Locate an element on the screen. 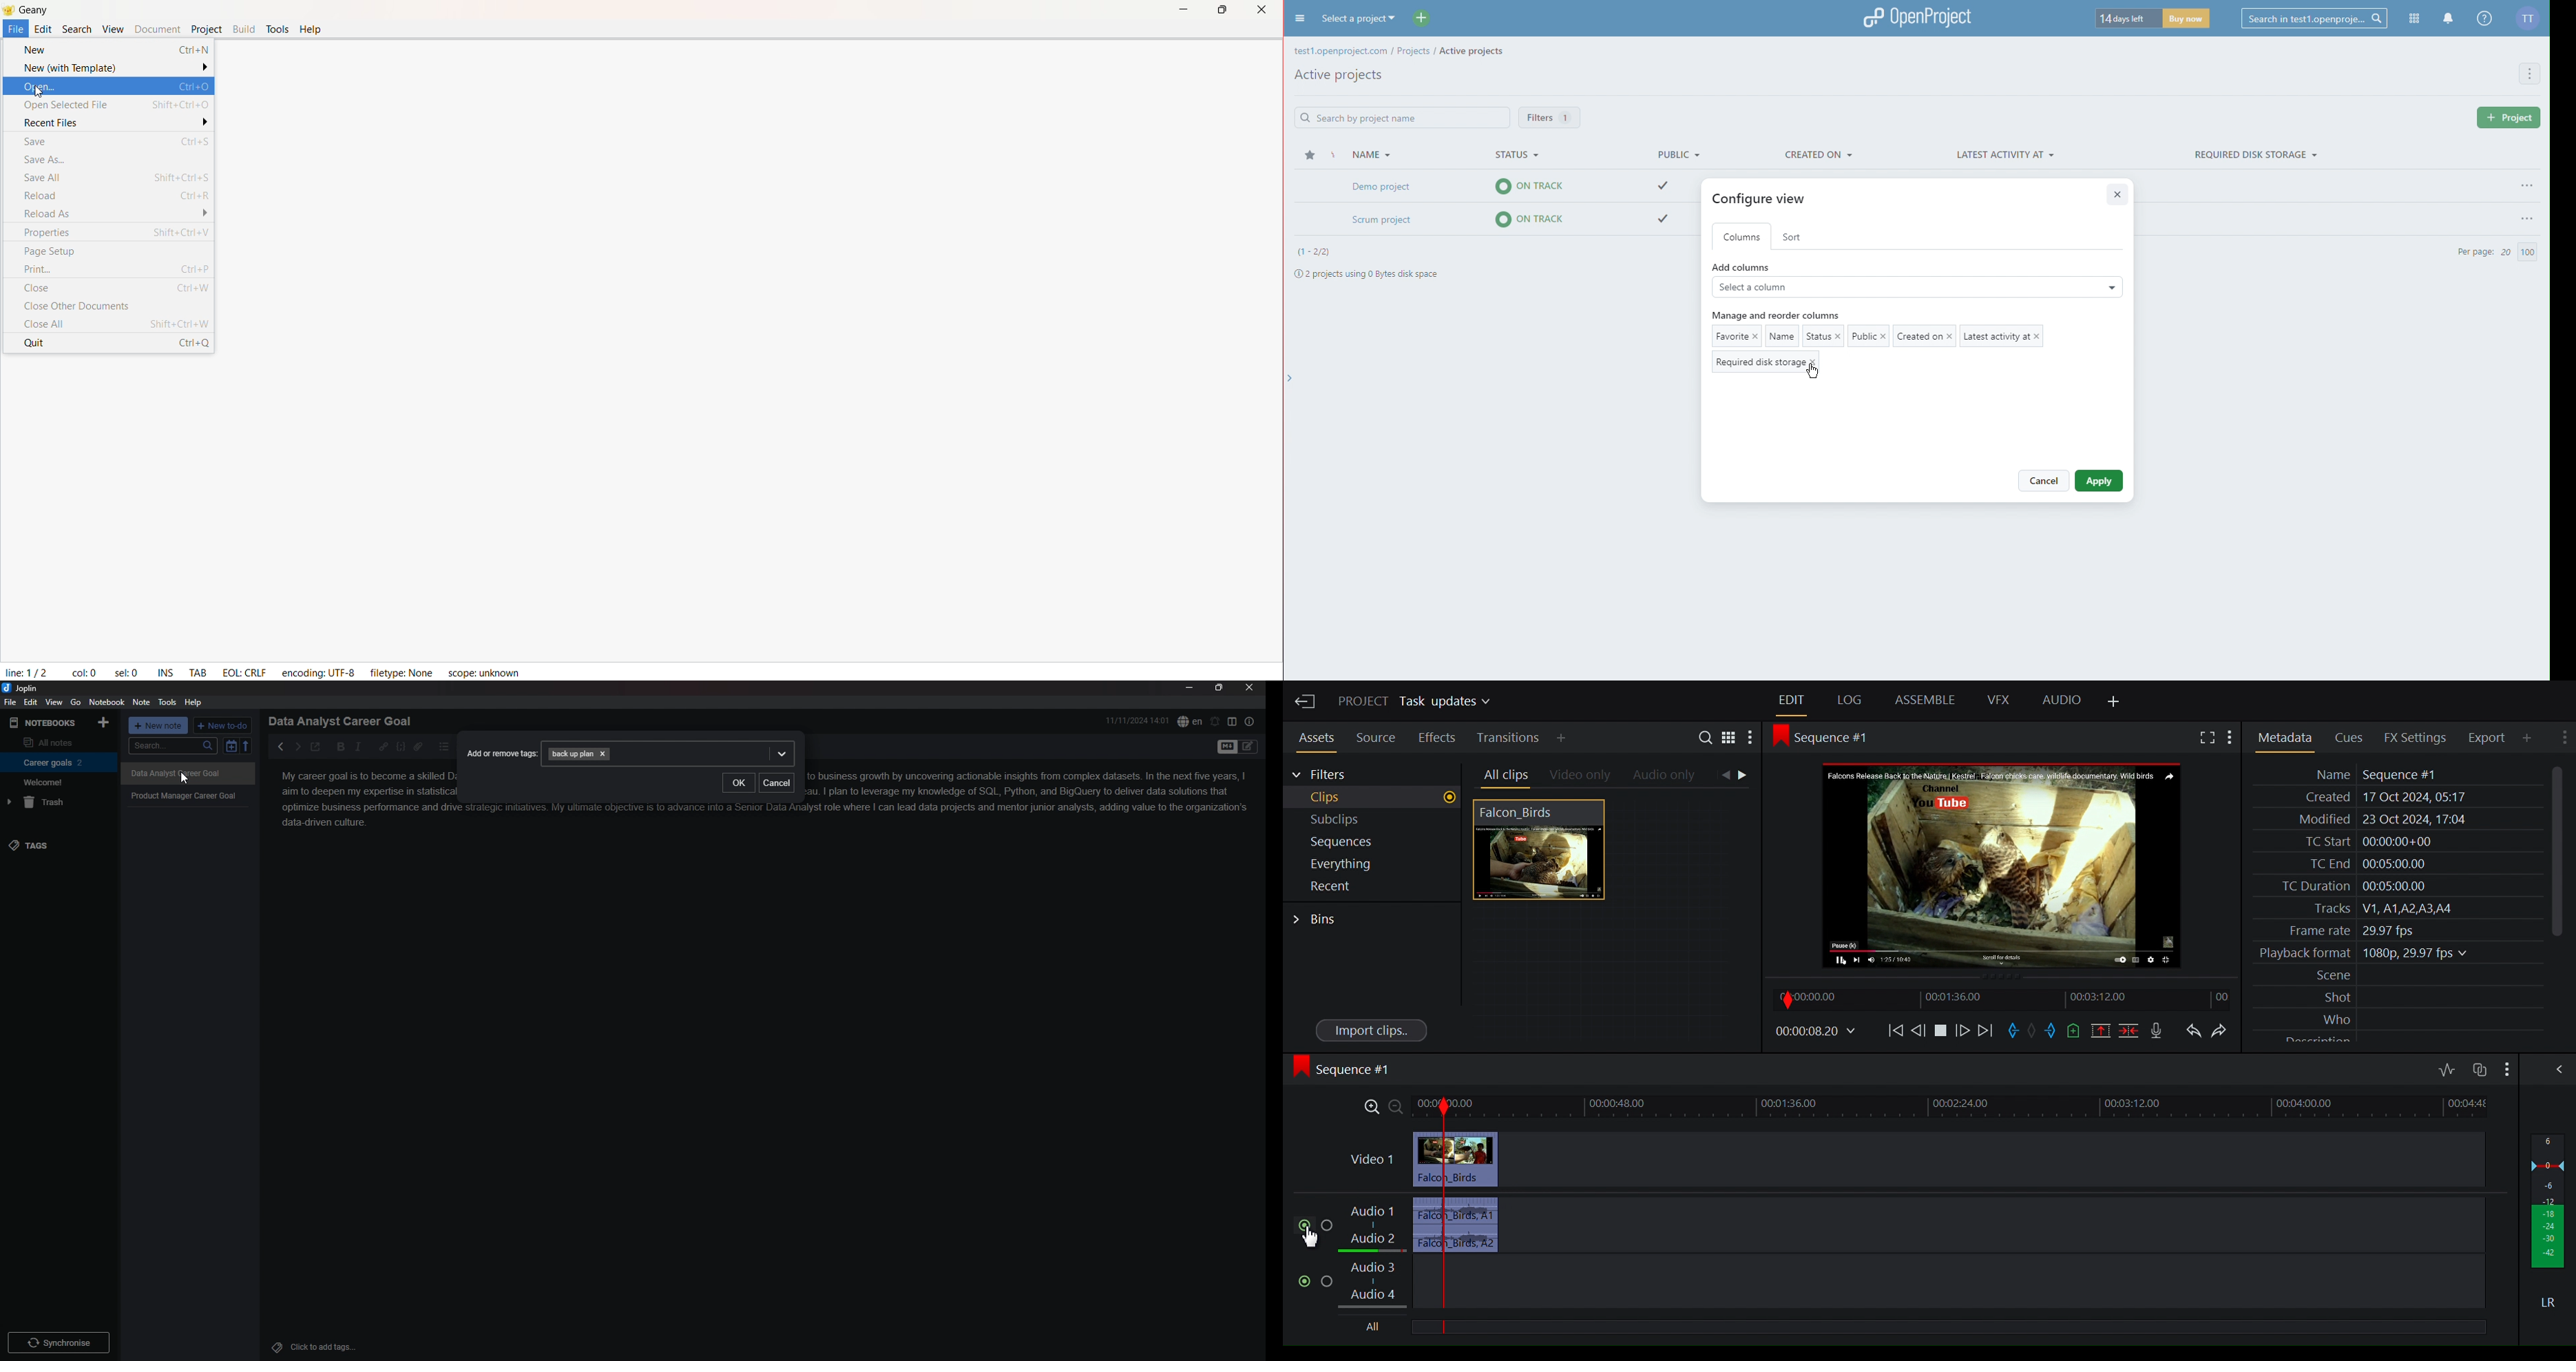 The width and height of the screenshot is (2576, 1372). note is located at coordinates (142, 702).